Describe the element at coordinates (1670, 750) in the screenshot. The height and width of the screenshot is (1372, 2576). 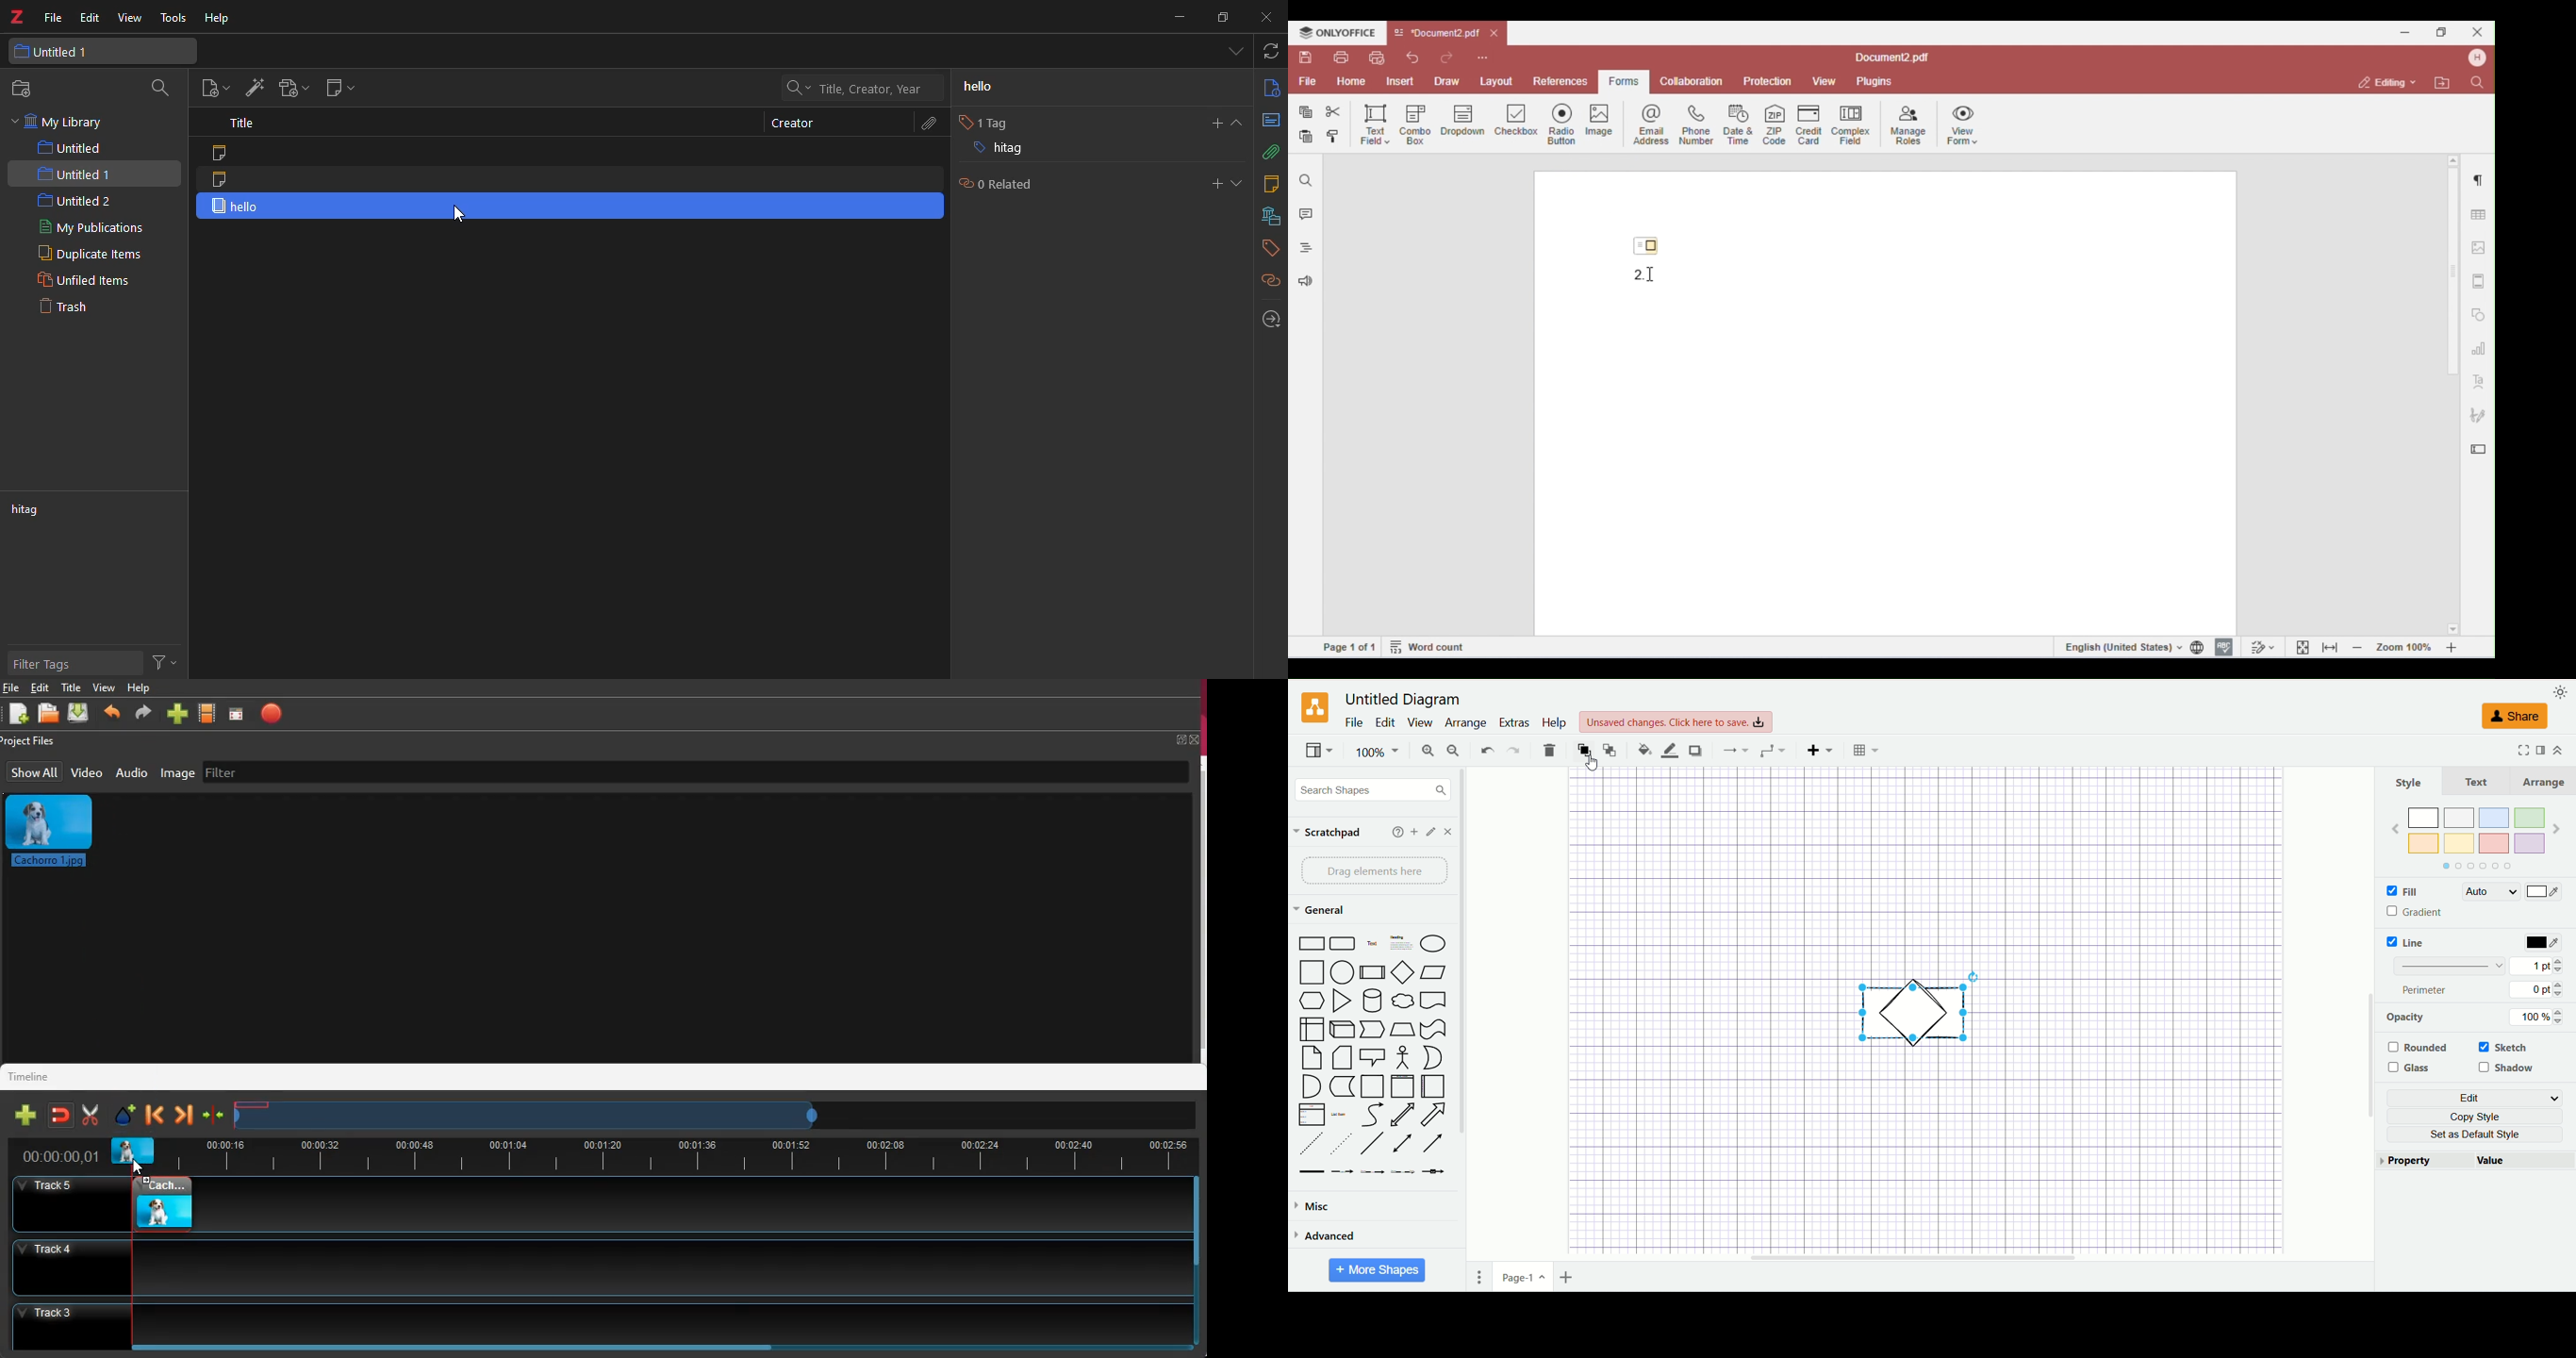
I see `line color` at that location.